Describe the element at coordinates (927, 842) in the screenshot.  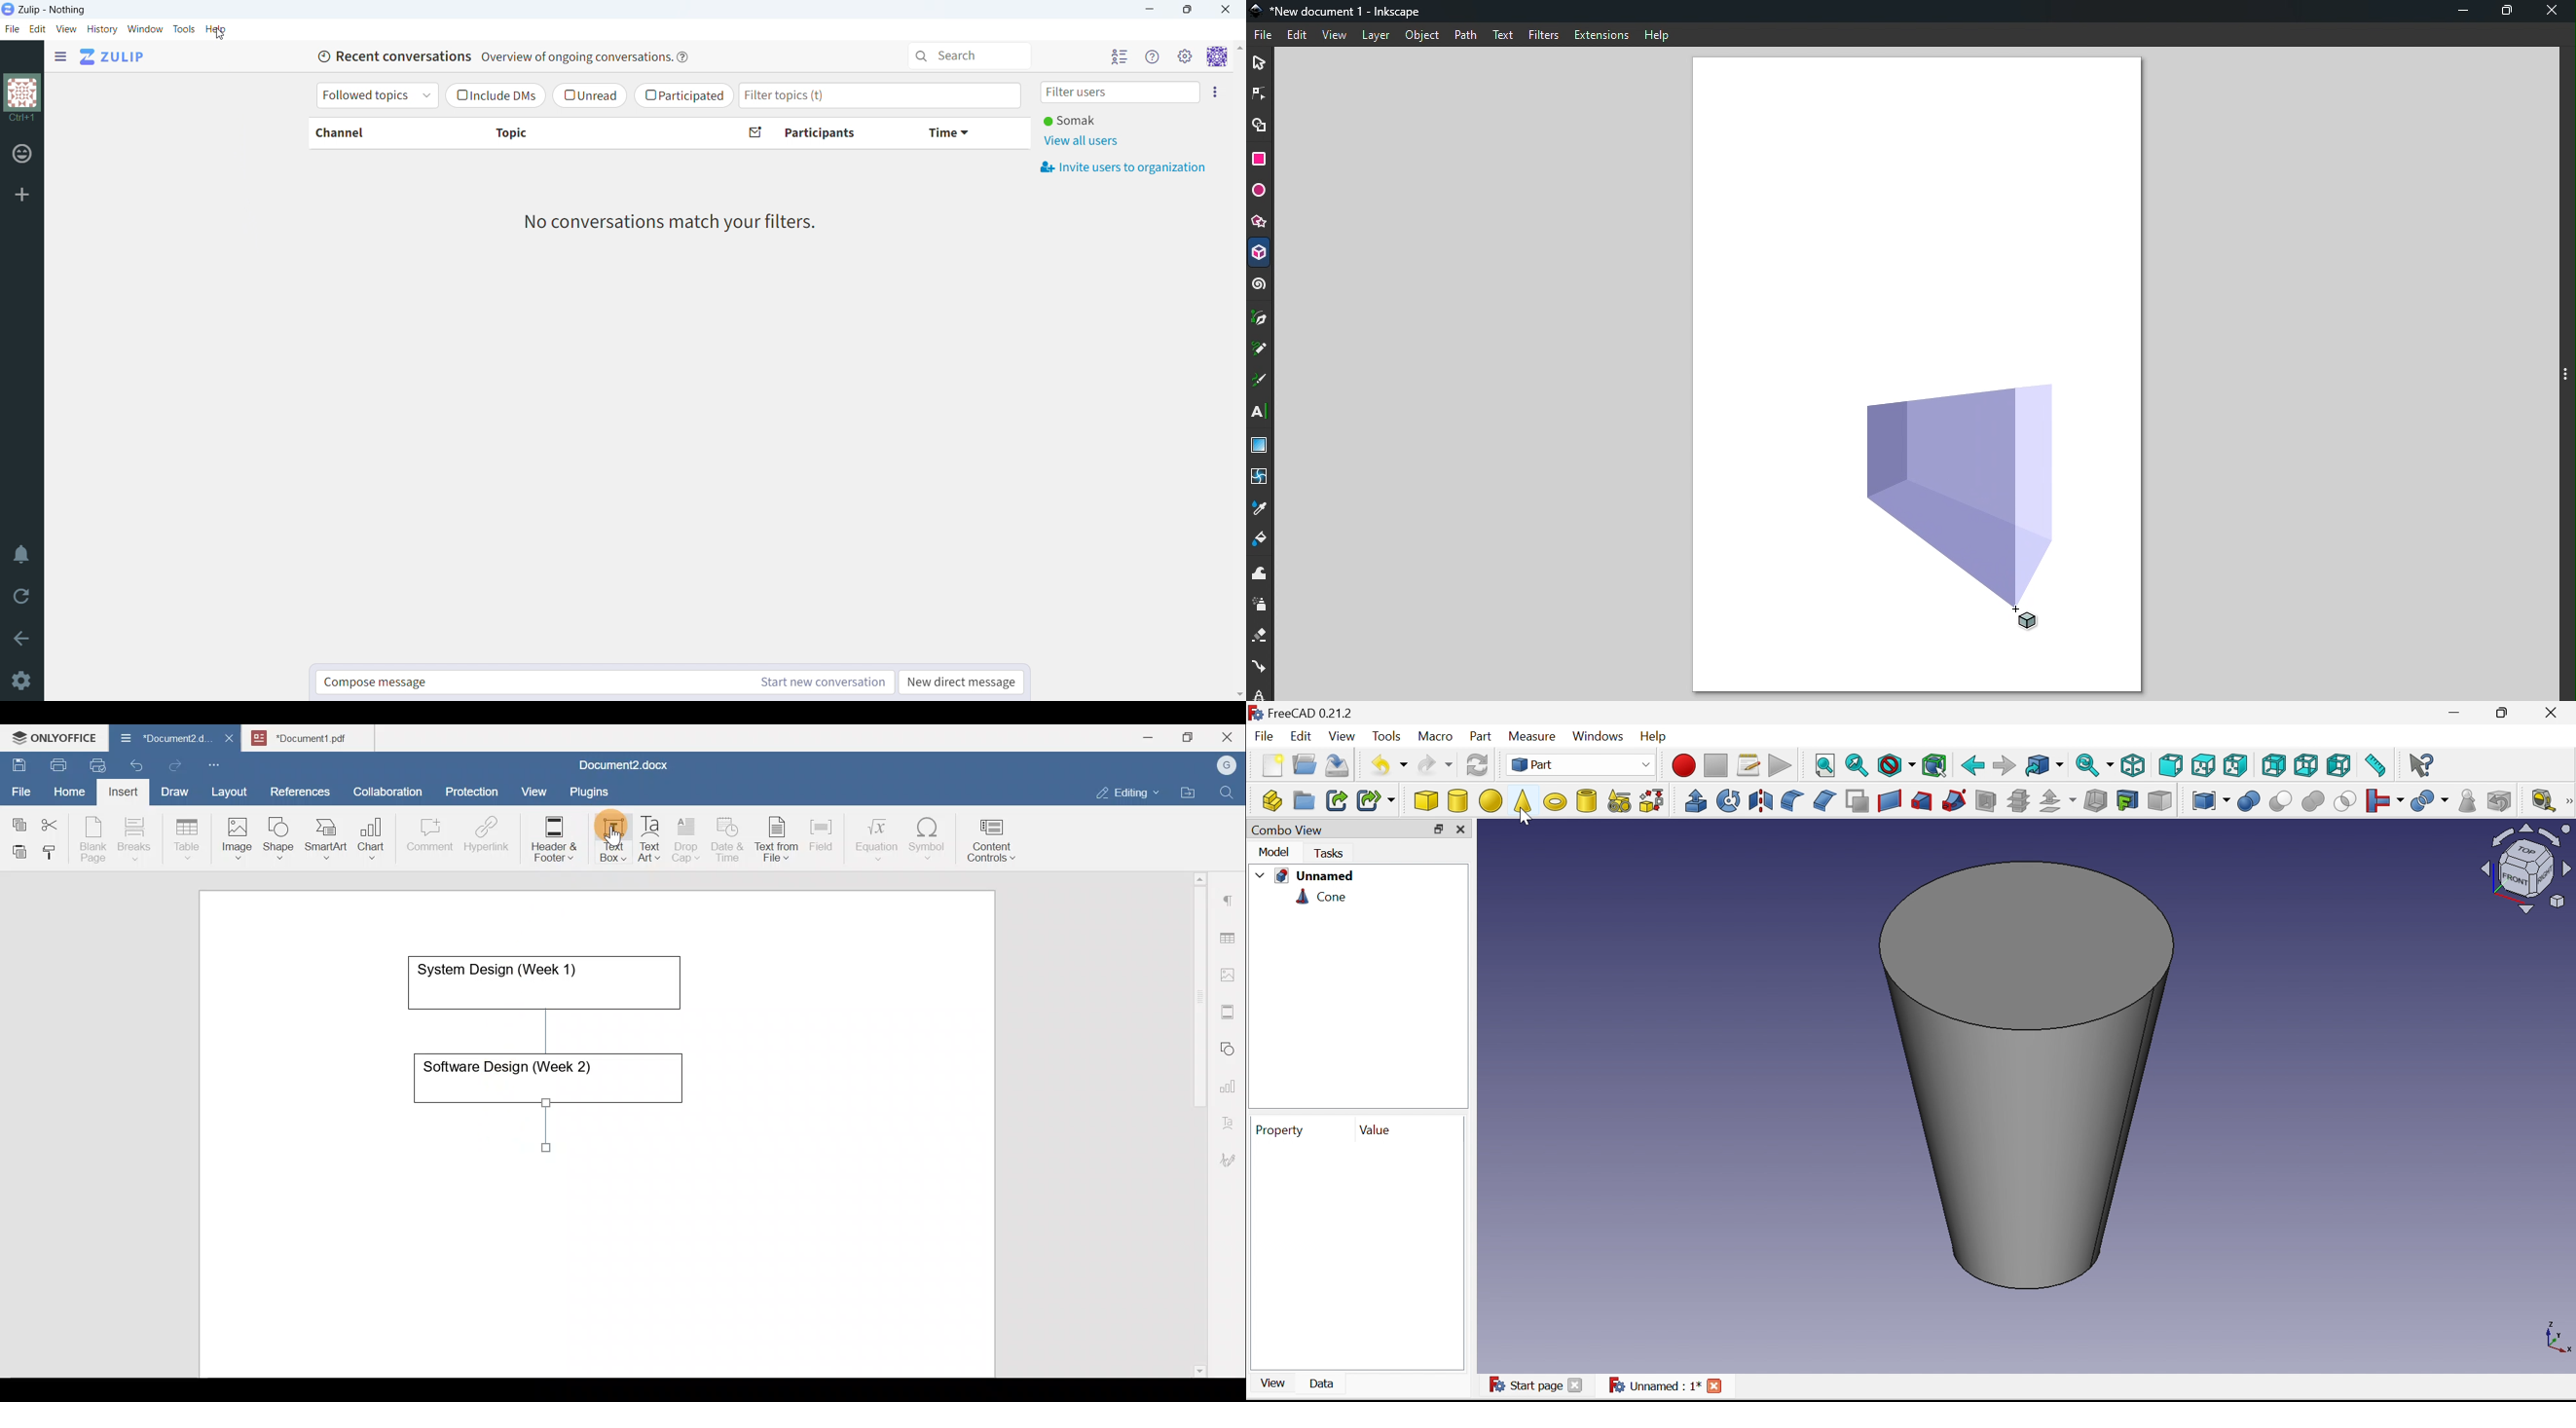
I see `Symbol` at that location.